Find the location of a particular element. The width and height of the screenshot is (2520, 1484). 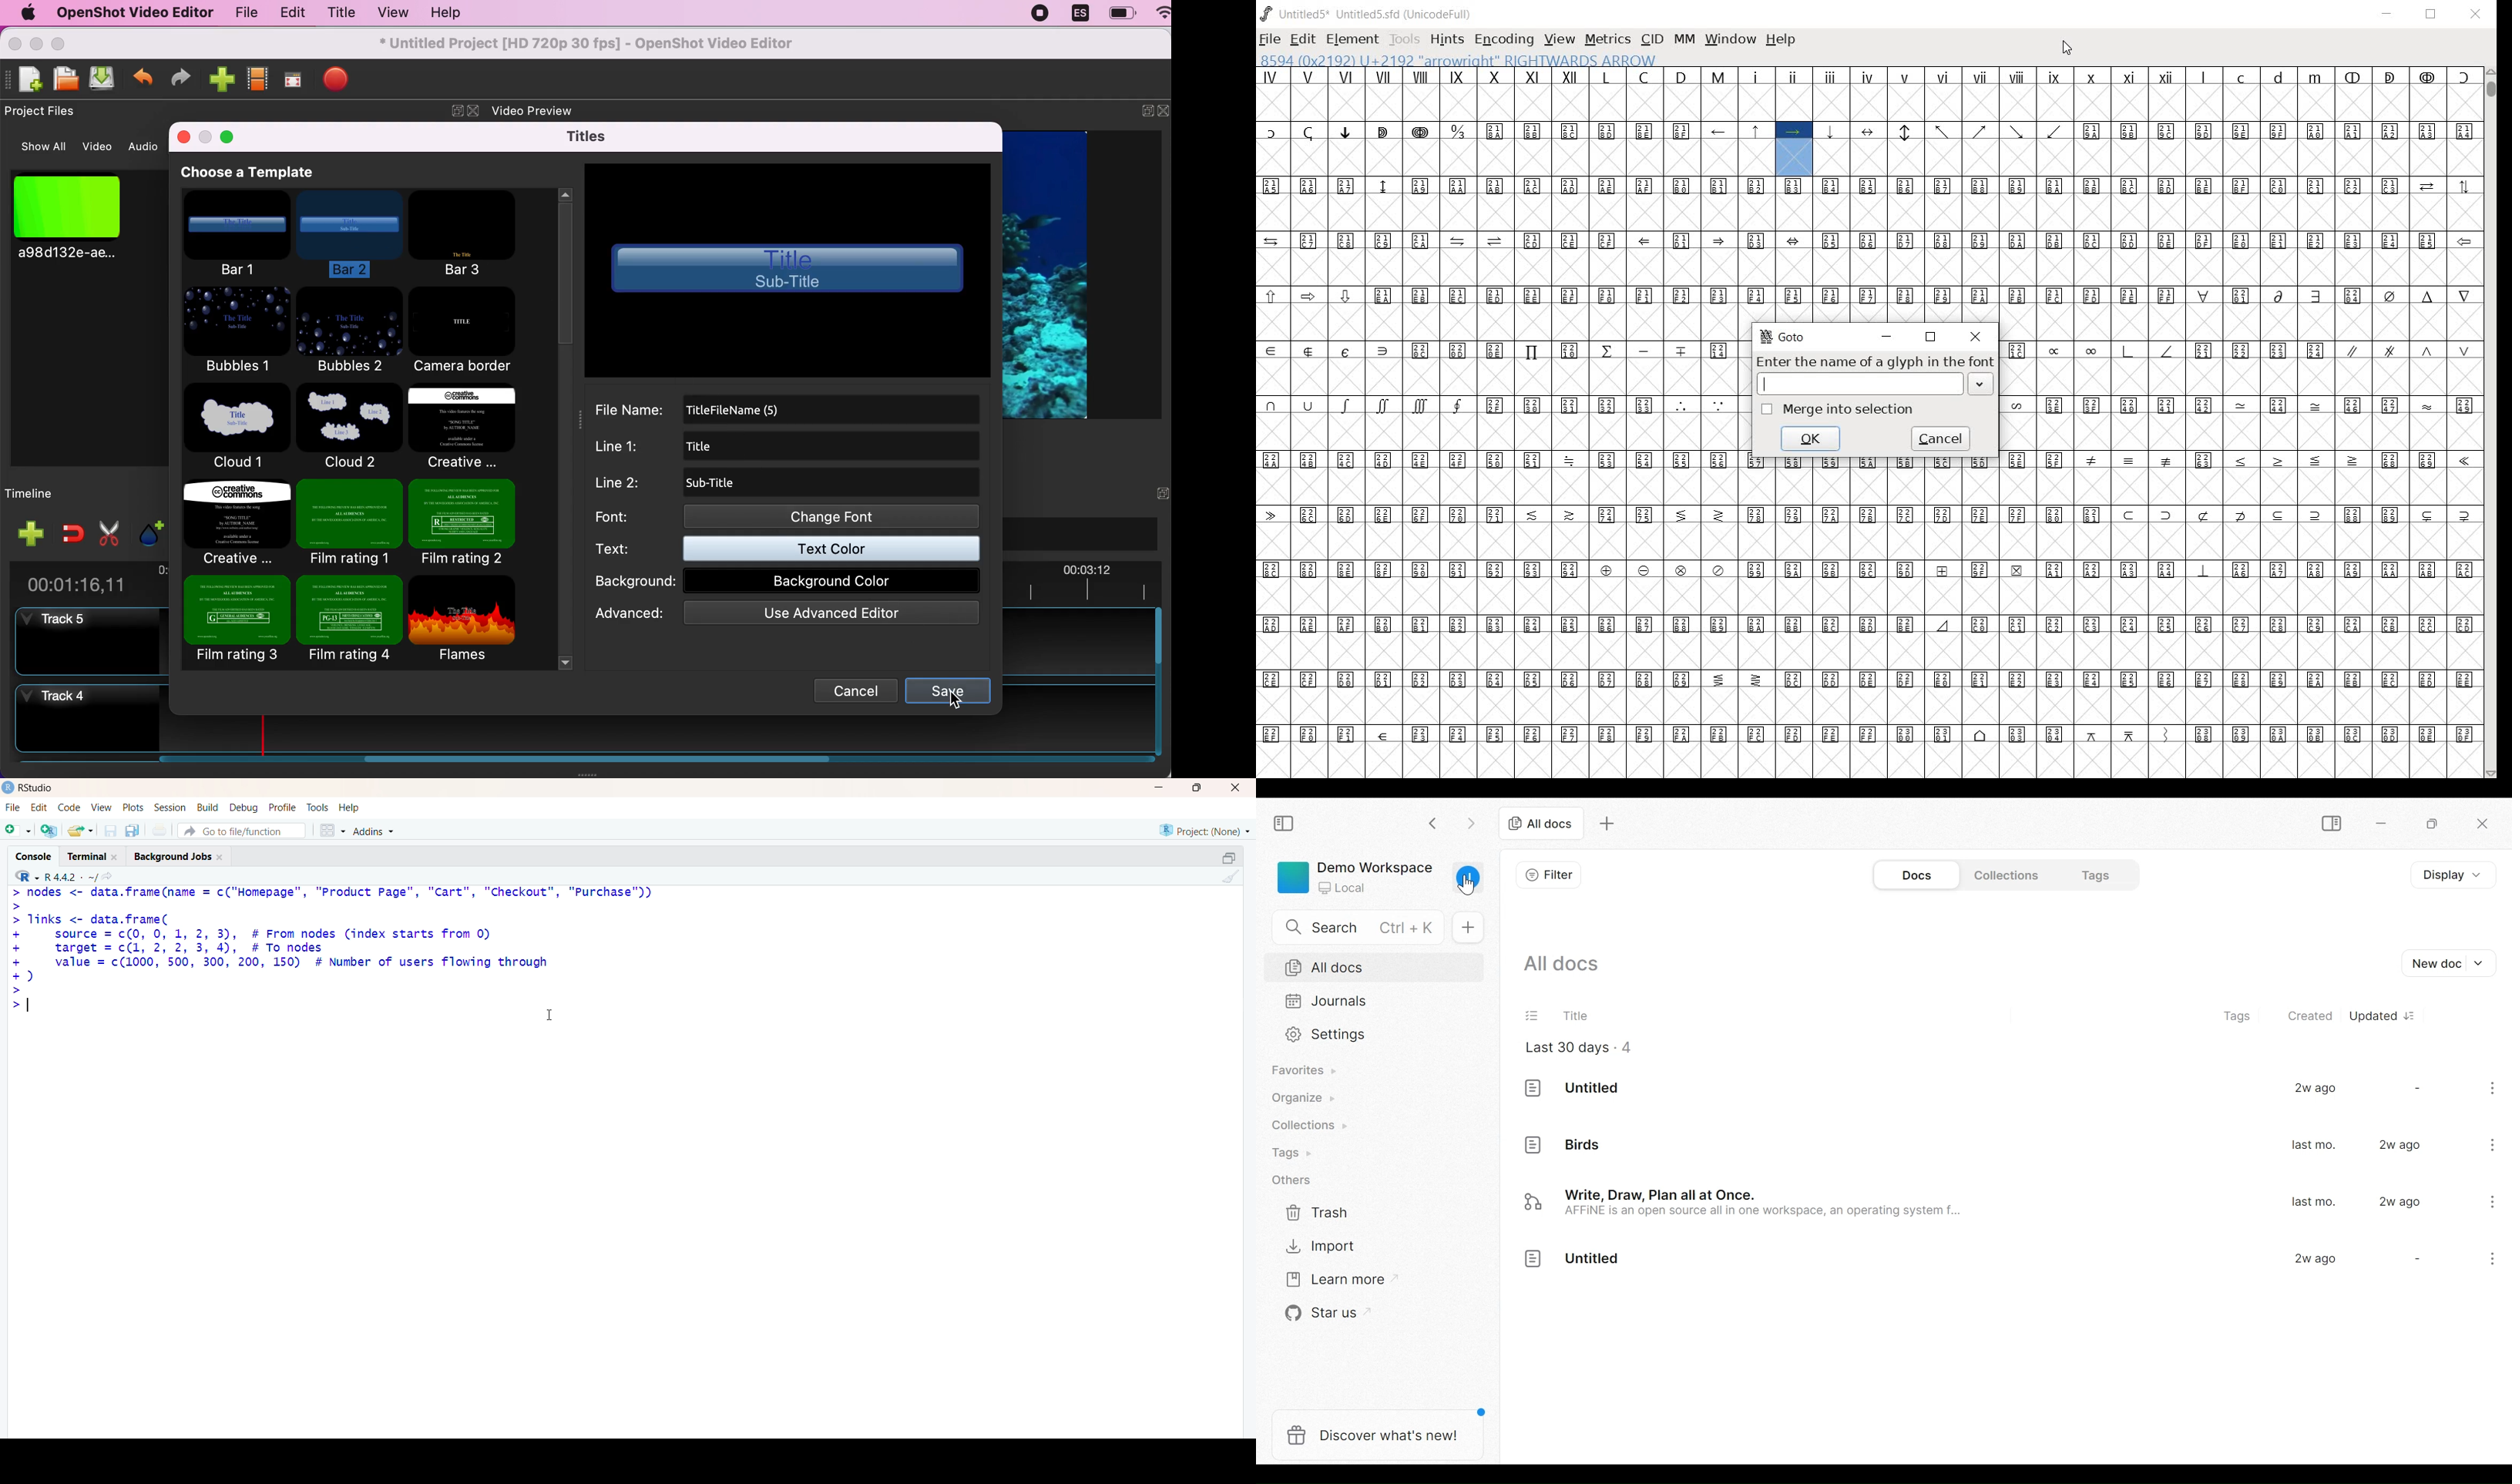

title - Untitled Project [HD 720p 30 fps)-OpenShot Video Editor is located at coordinates (588, 44).